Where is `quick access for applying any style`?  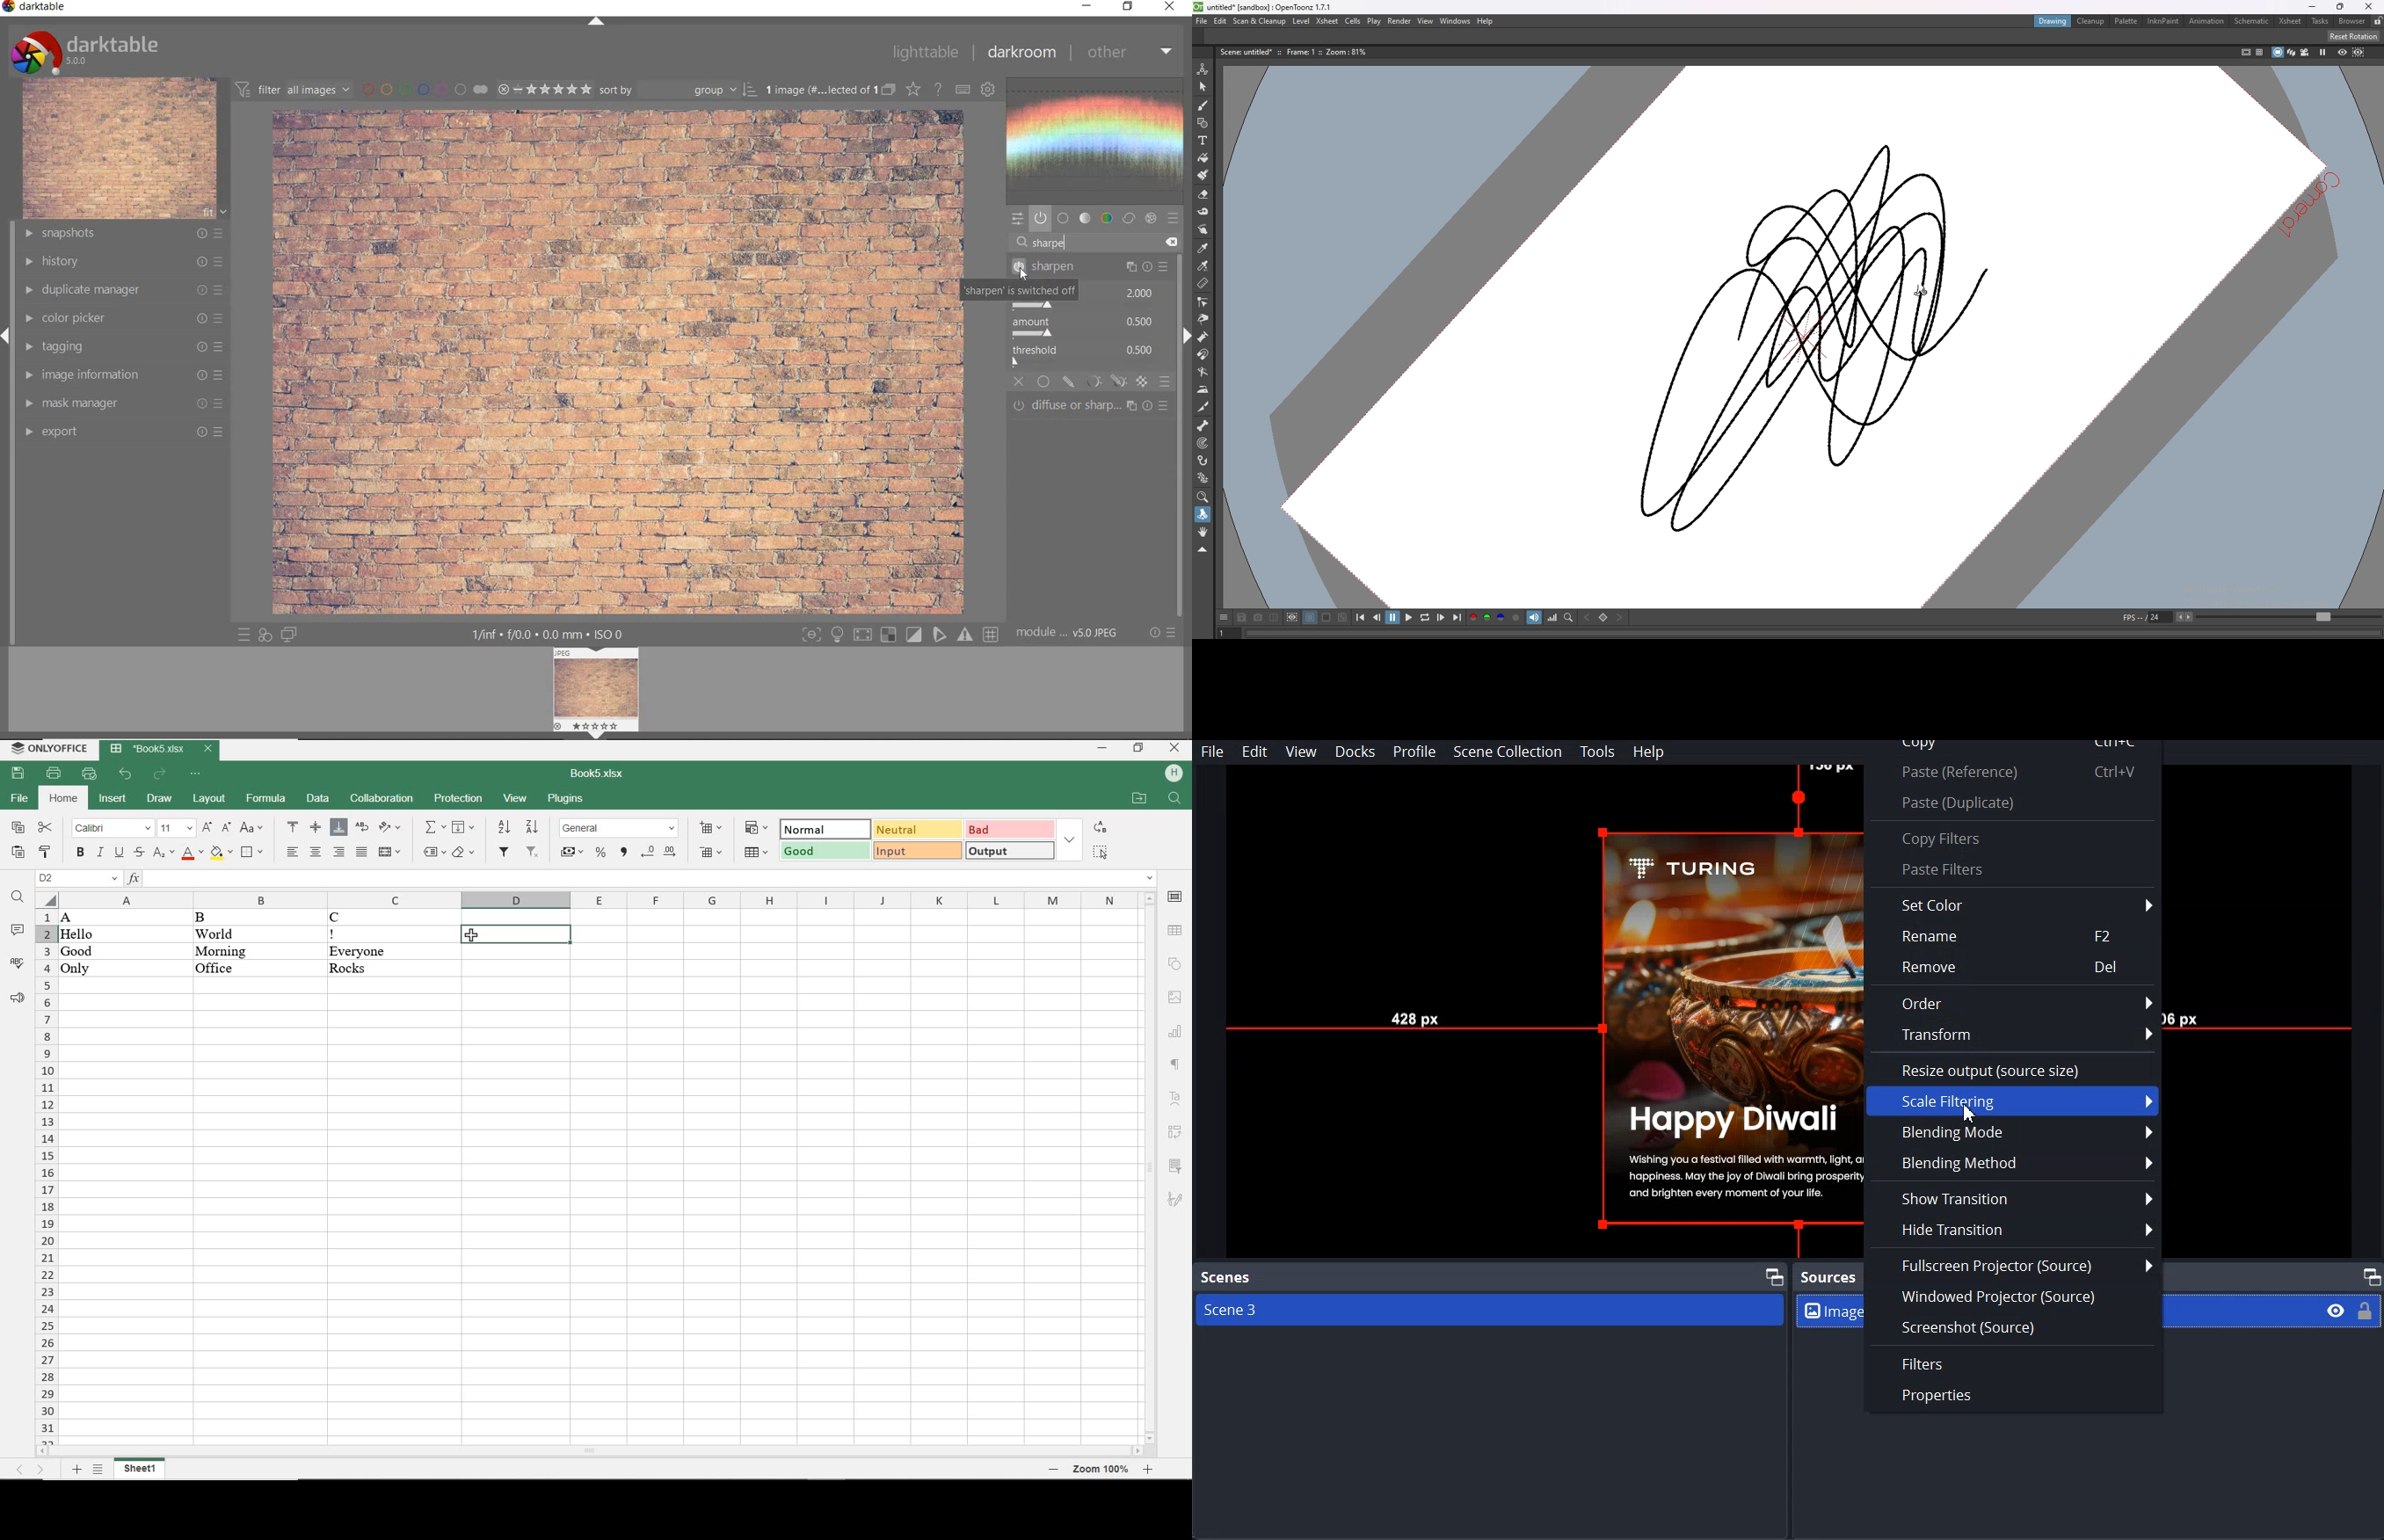
quick access for applying any style is located at coordinates (264, 637).